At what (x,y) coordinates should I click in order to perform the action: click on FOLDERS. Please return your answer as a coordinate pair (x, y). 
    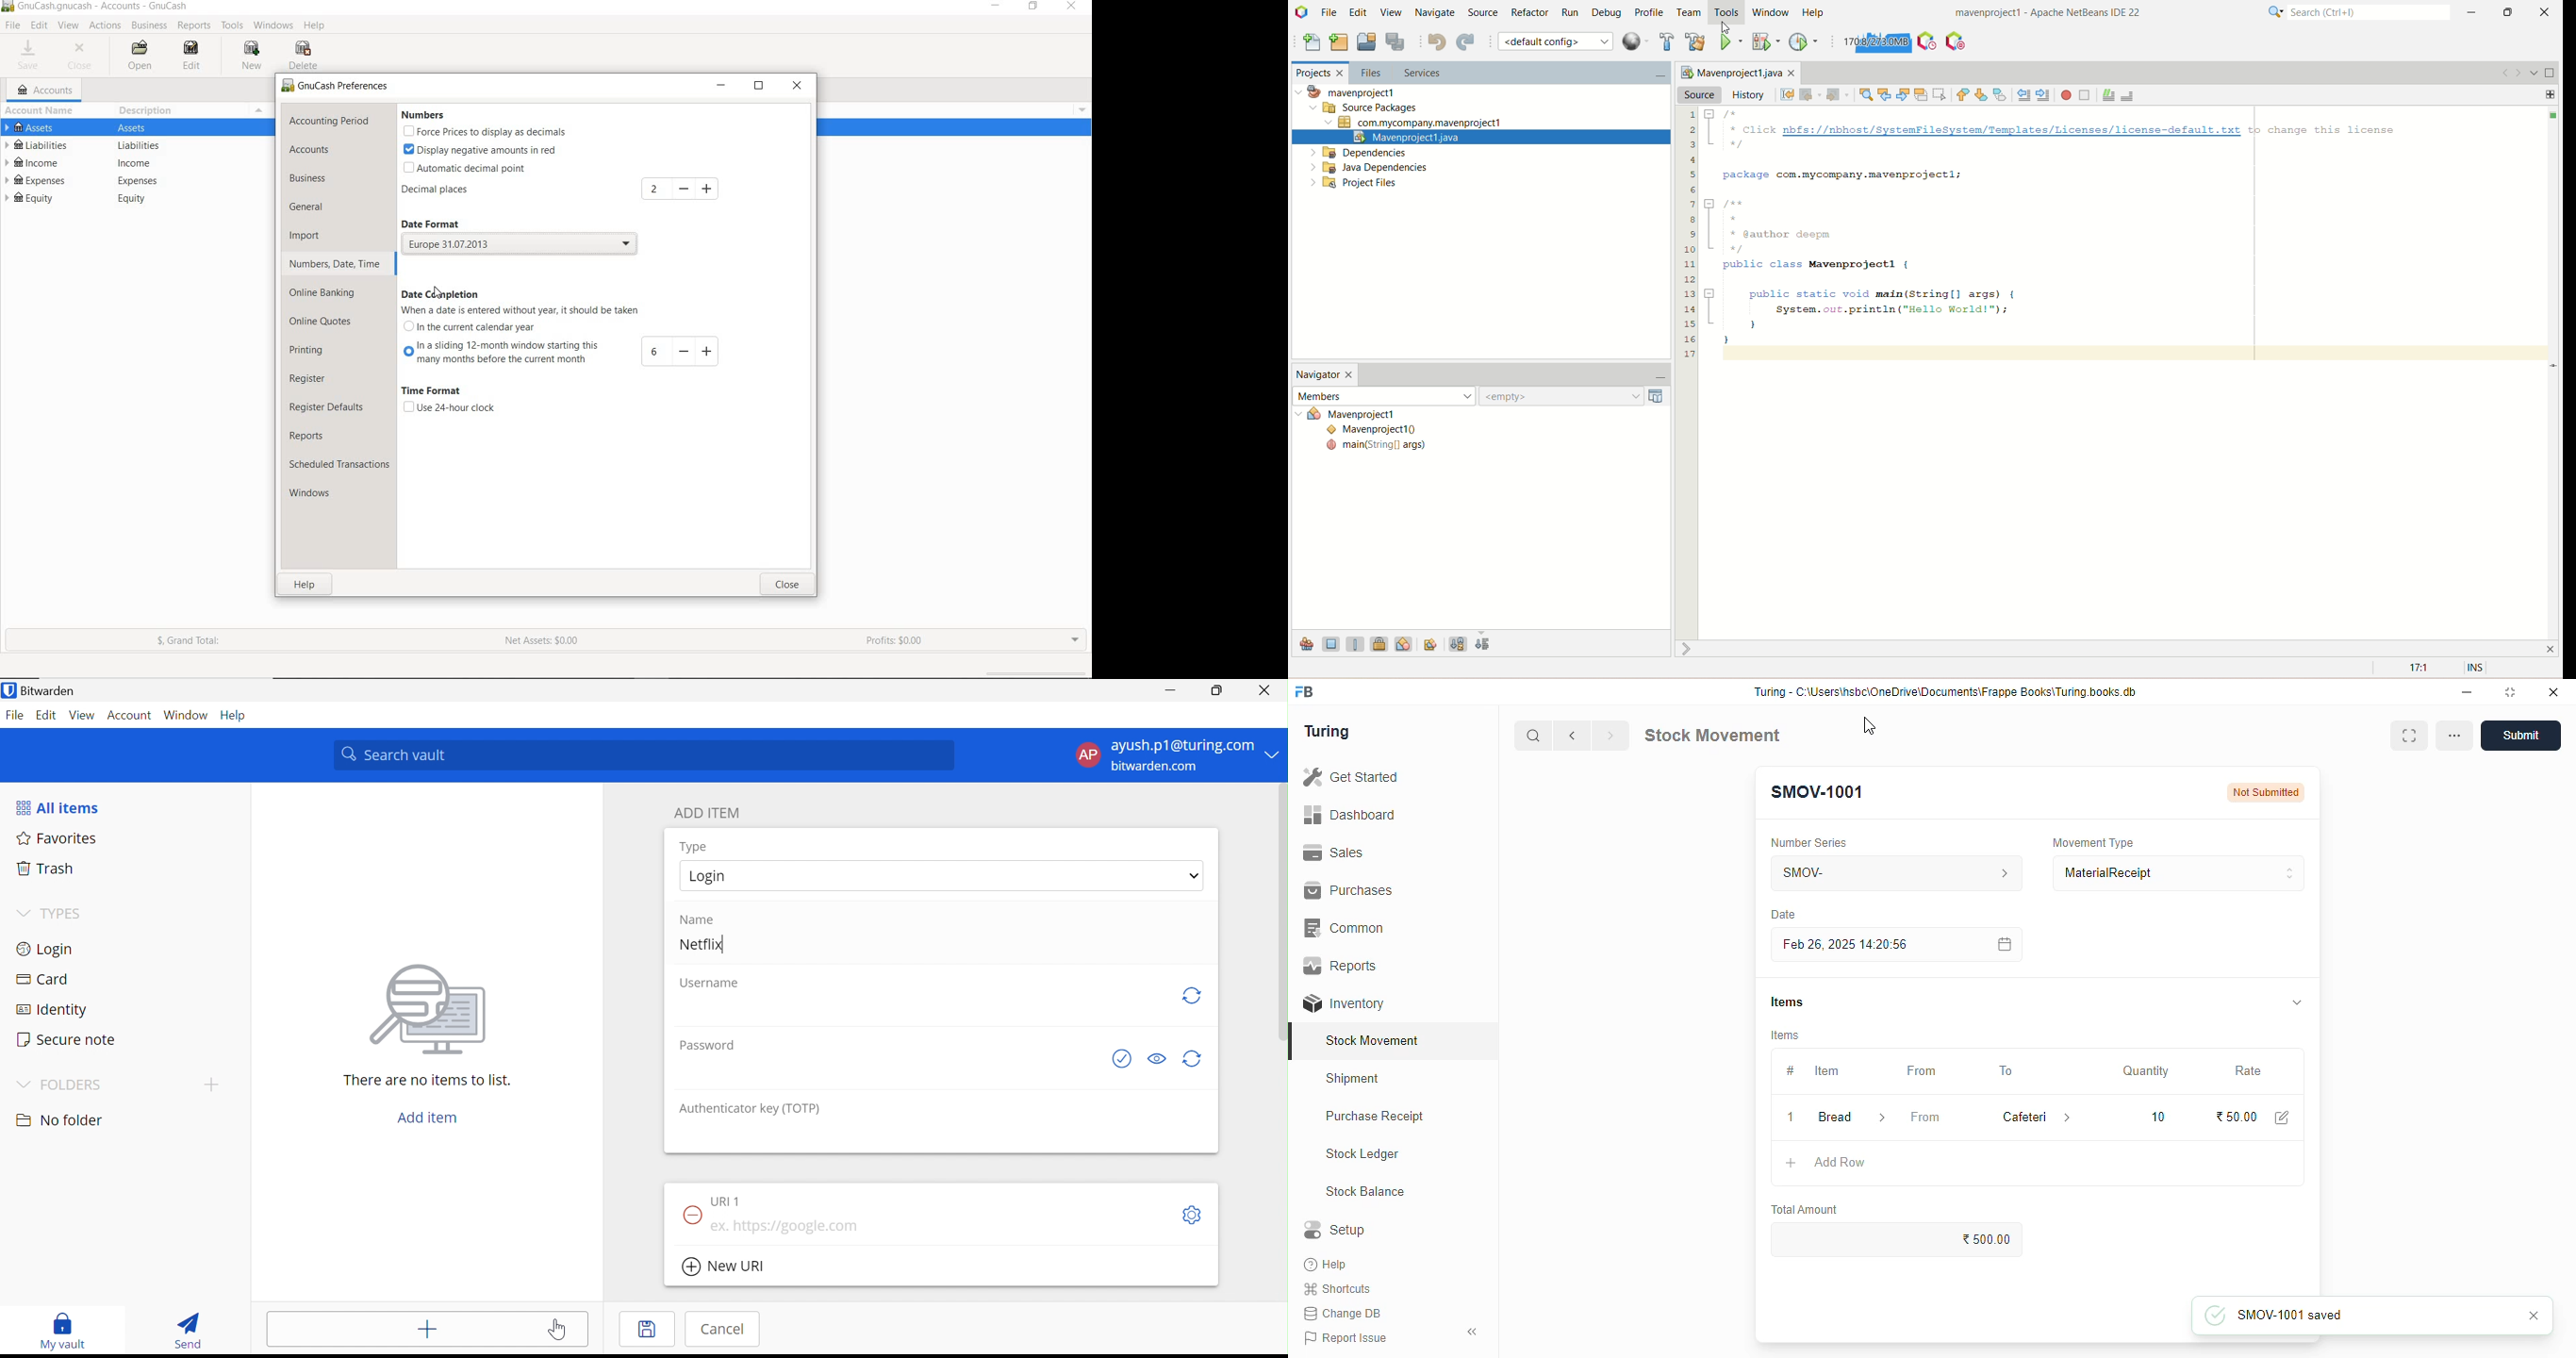
    Looking at the image, I should click on (57, 1086).